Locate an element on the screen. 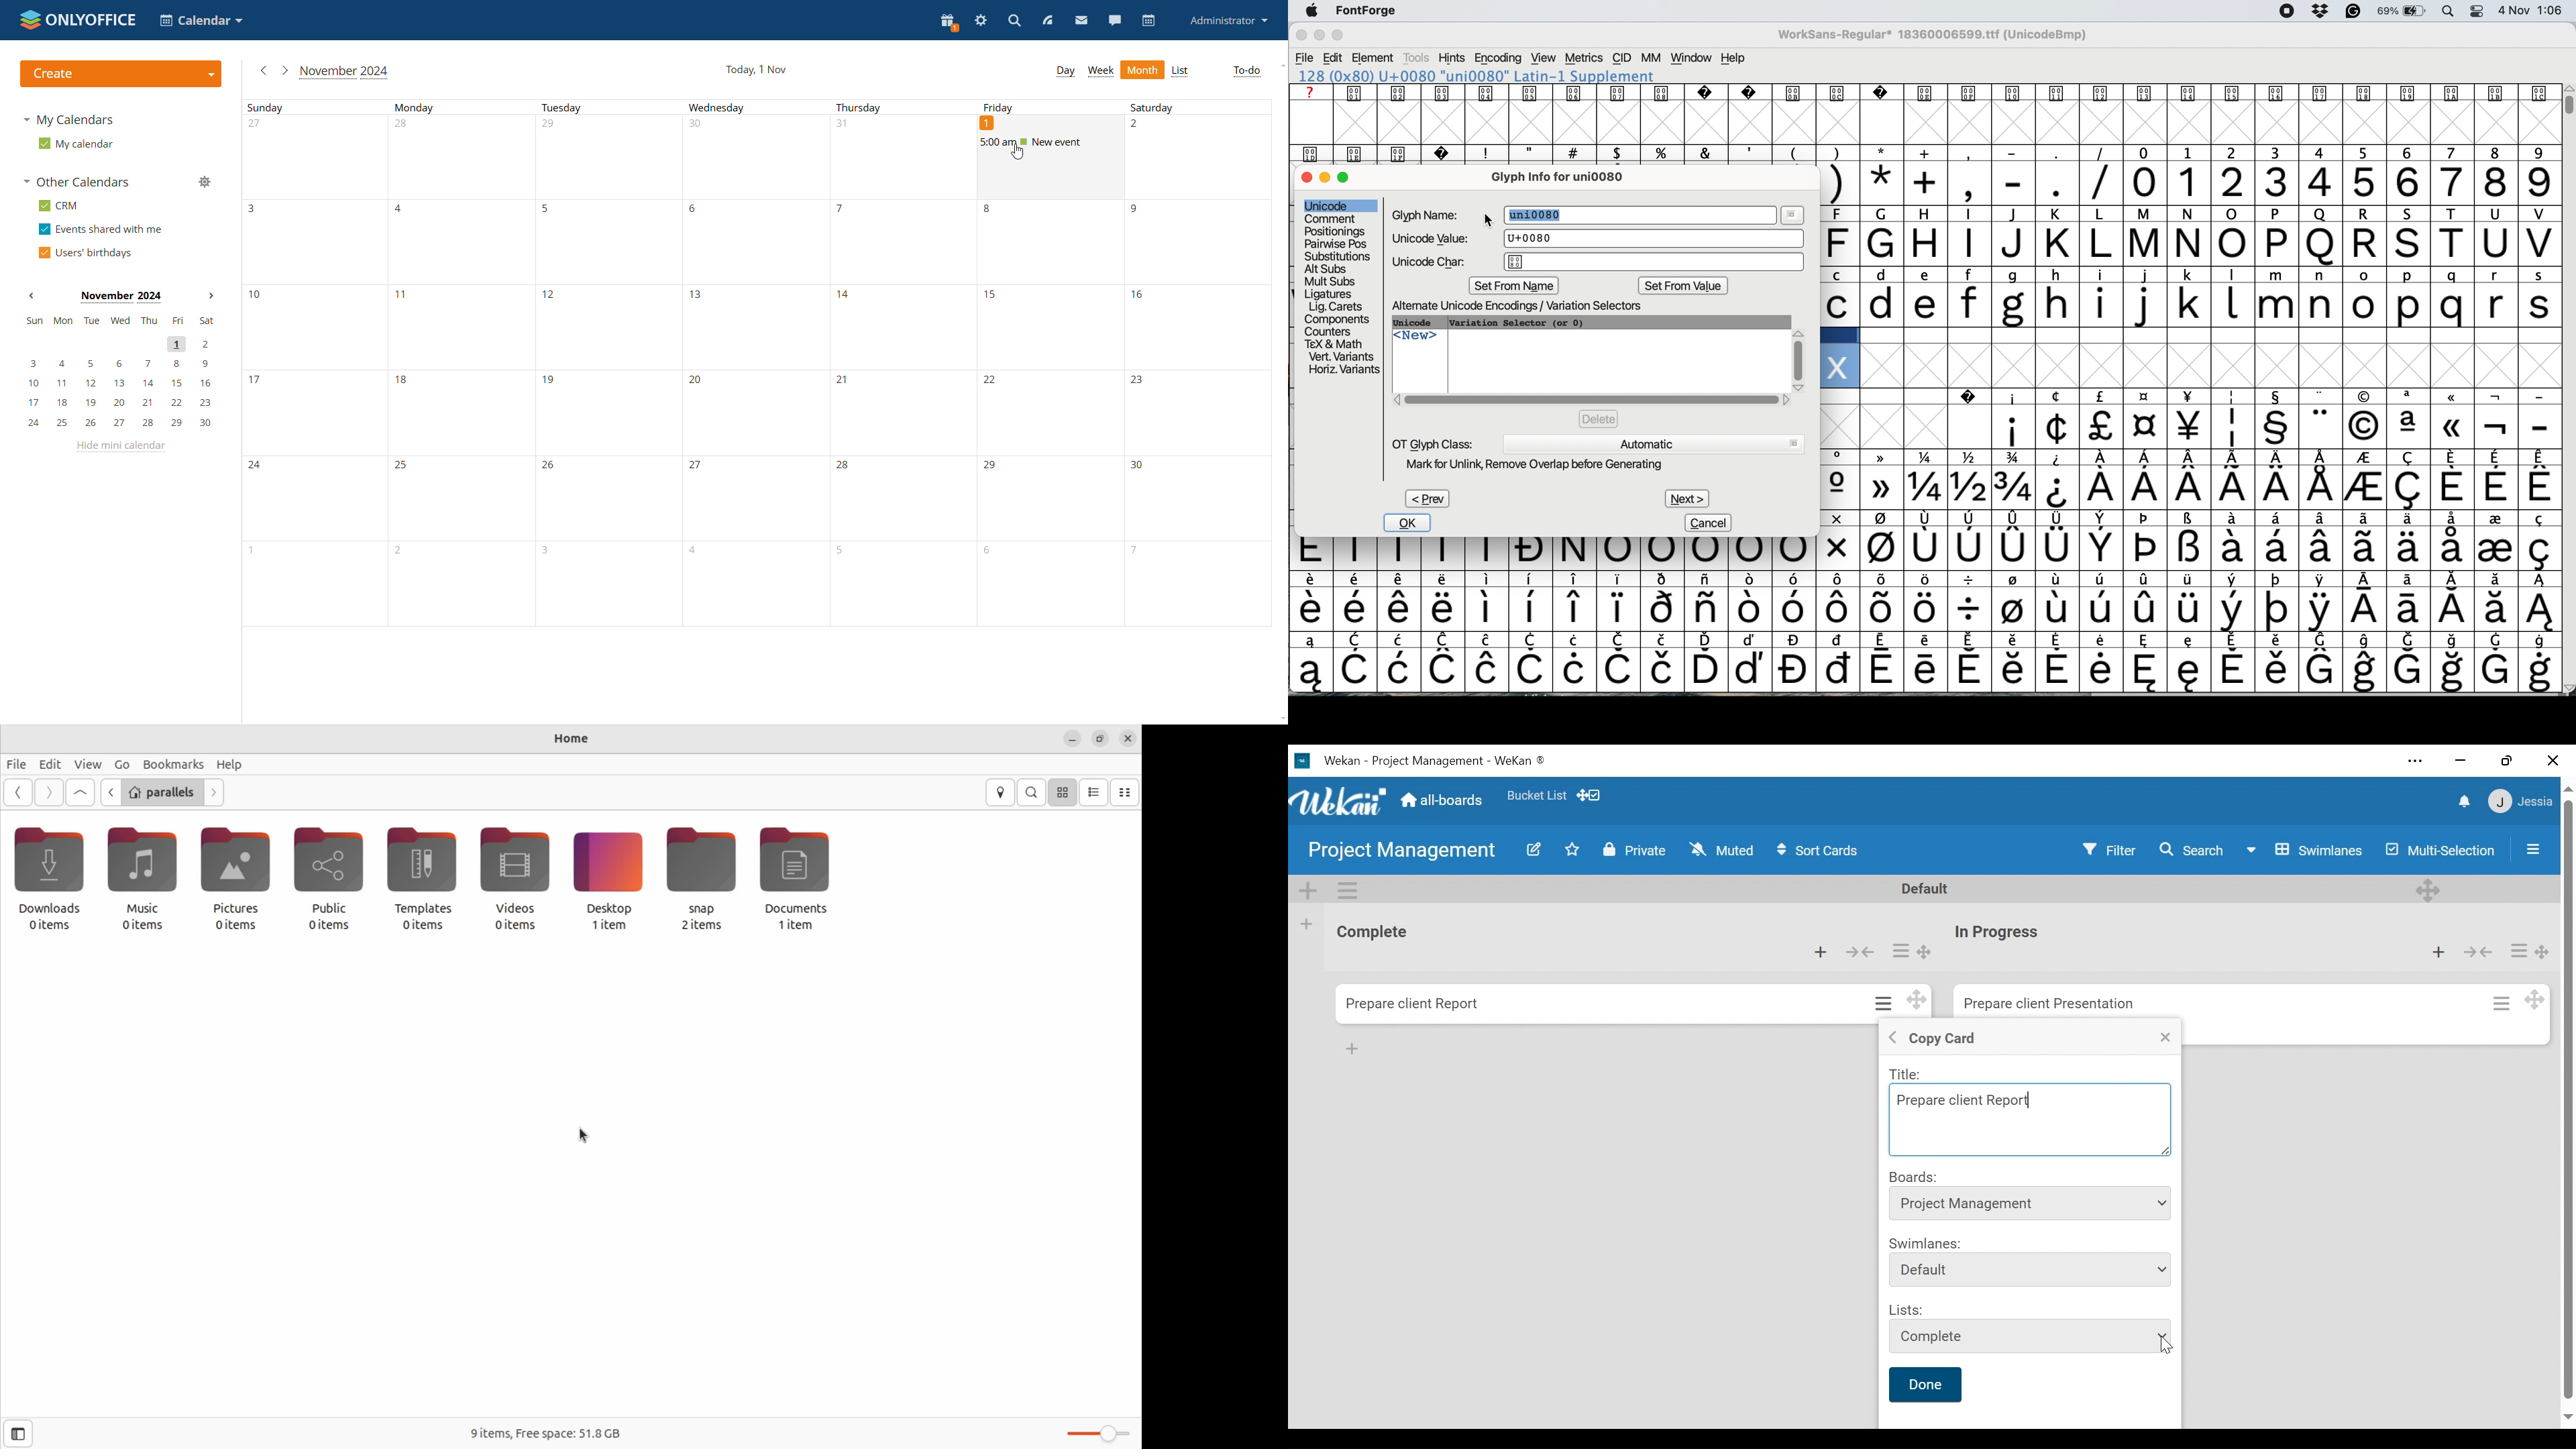 The image size is (2576, 1456). Board dropdown menu is located at coordinates (2030, 1202).